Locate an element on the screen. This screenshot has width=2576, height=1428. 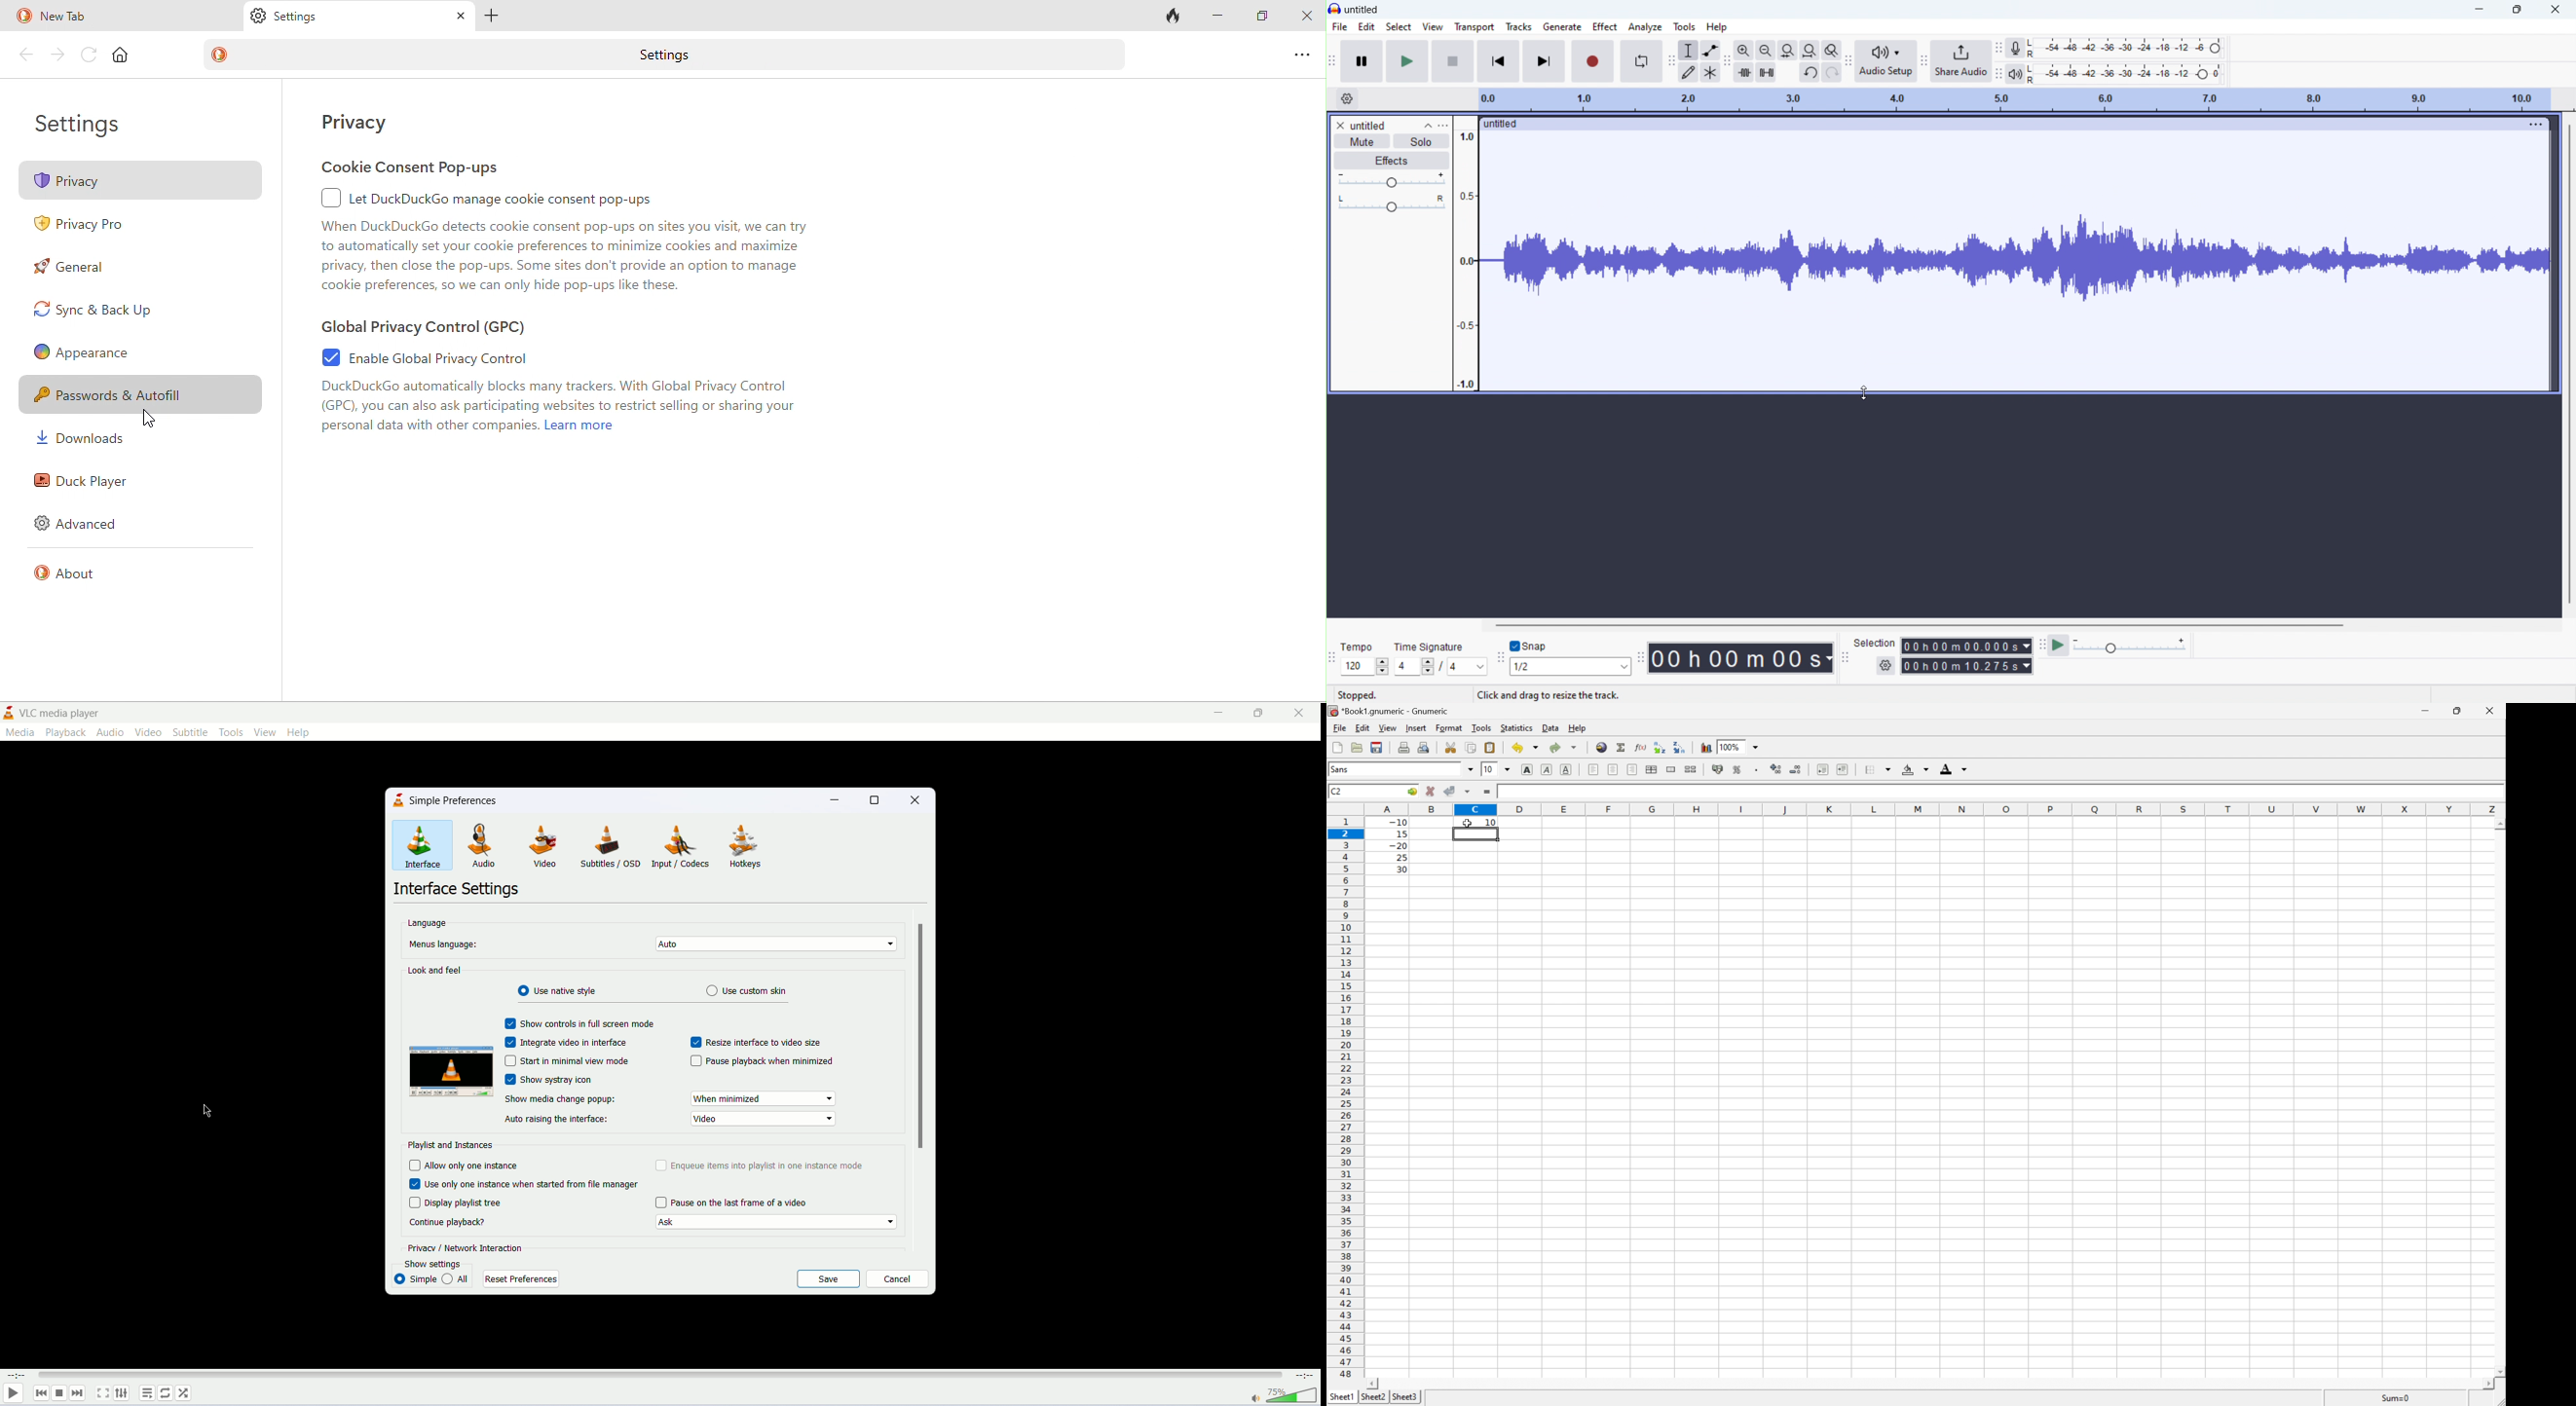
cancel change is located at coordinates (1431, 793).